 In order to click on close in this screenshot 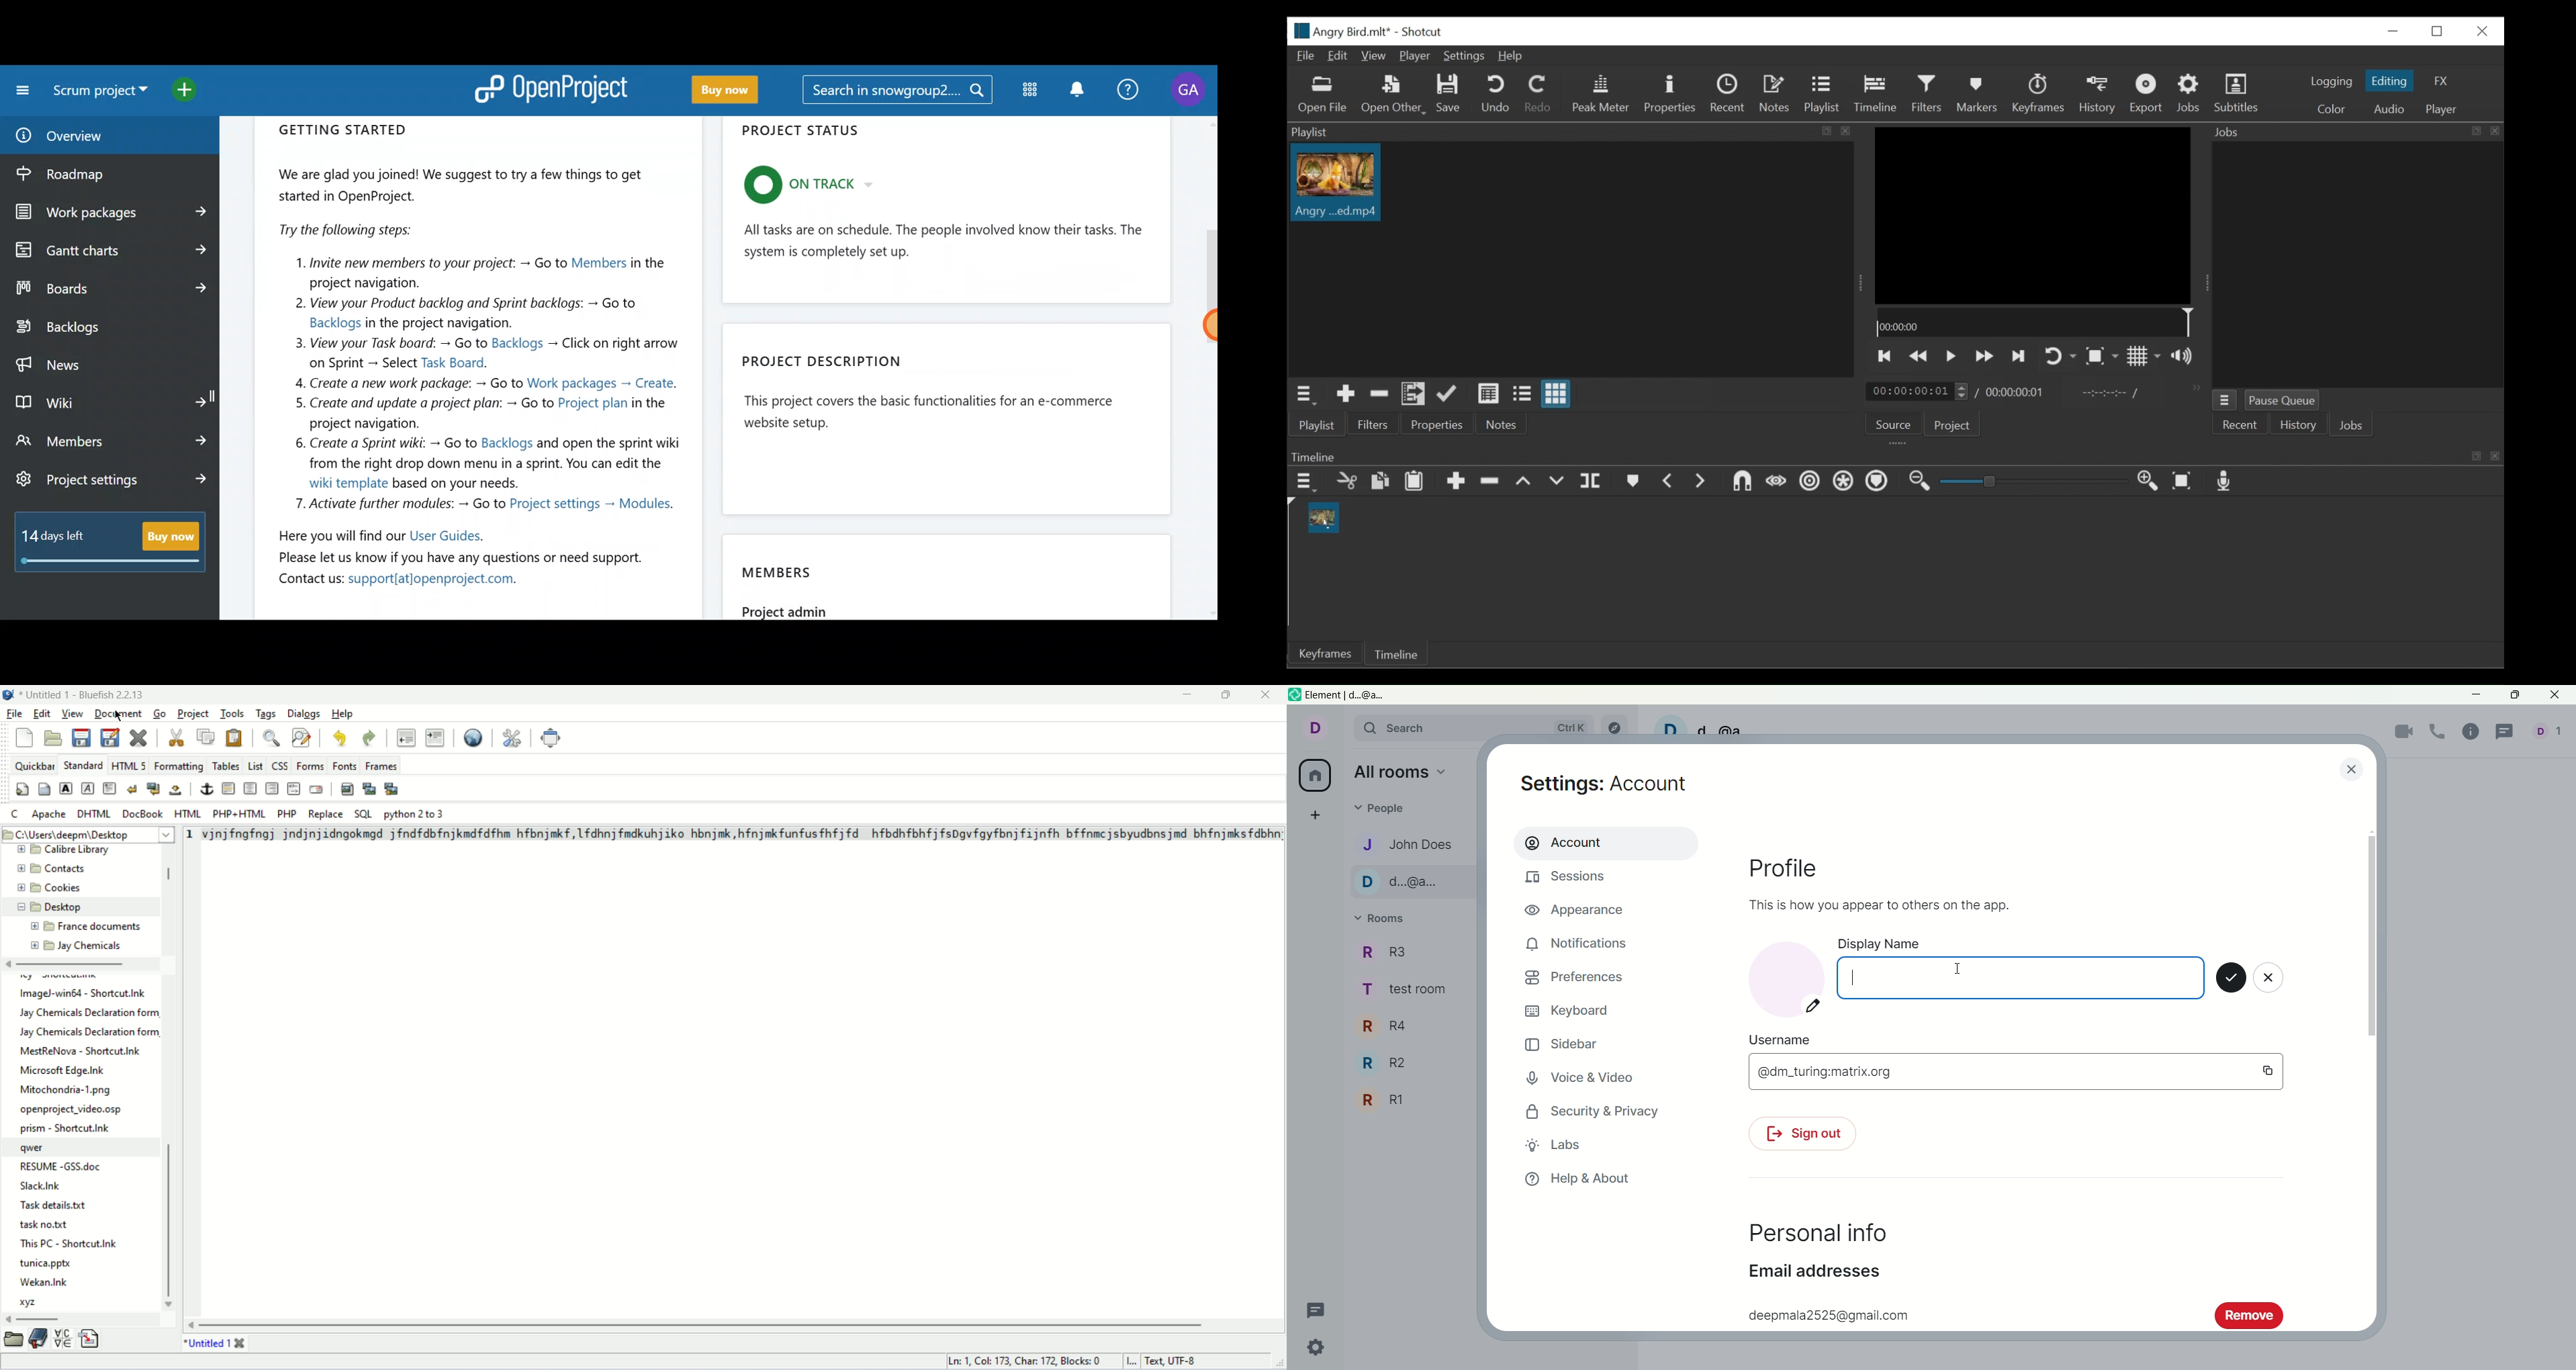, I will do `click(2350, 768)`.